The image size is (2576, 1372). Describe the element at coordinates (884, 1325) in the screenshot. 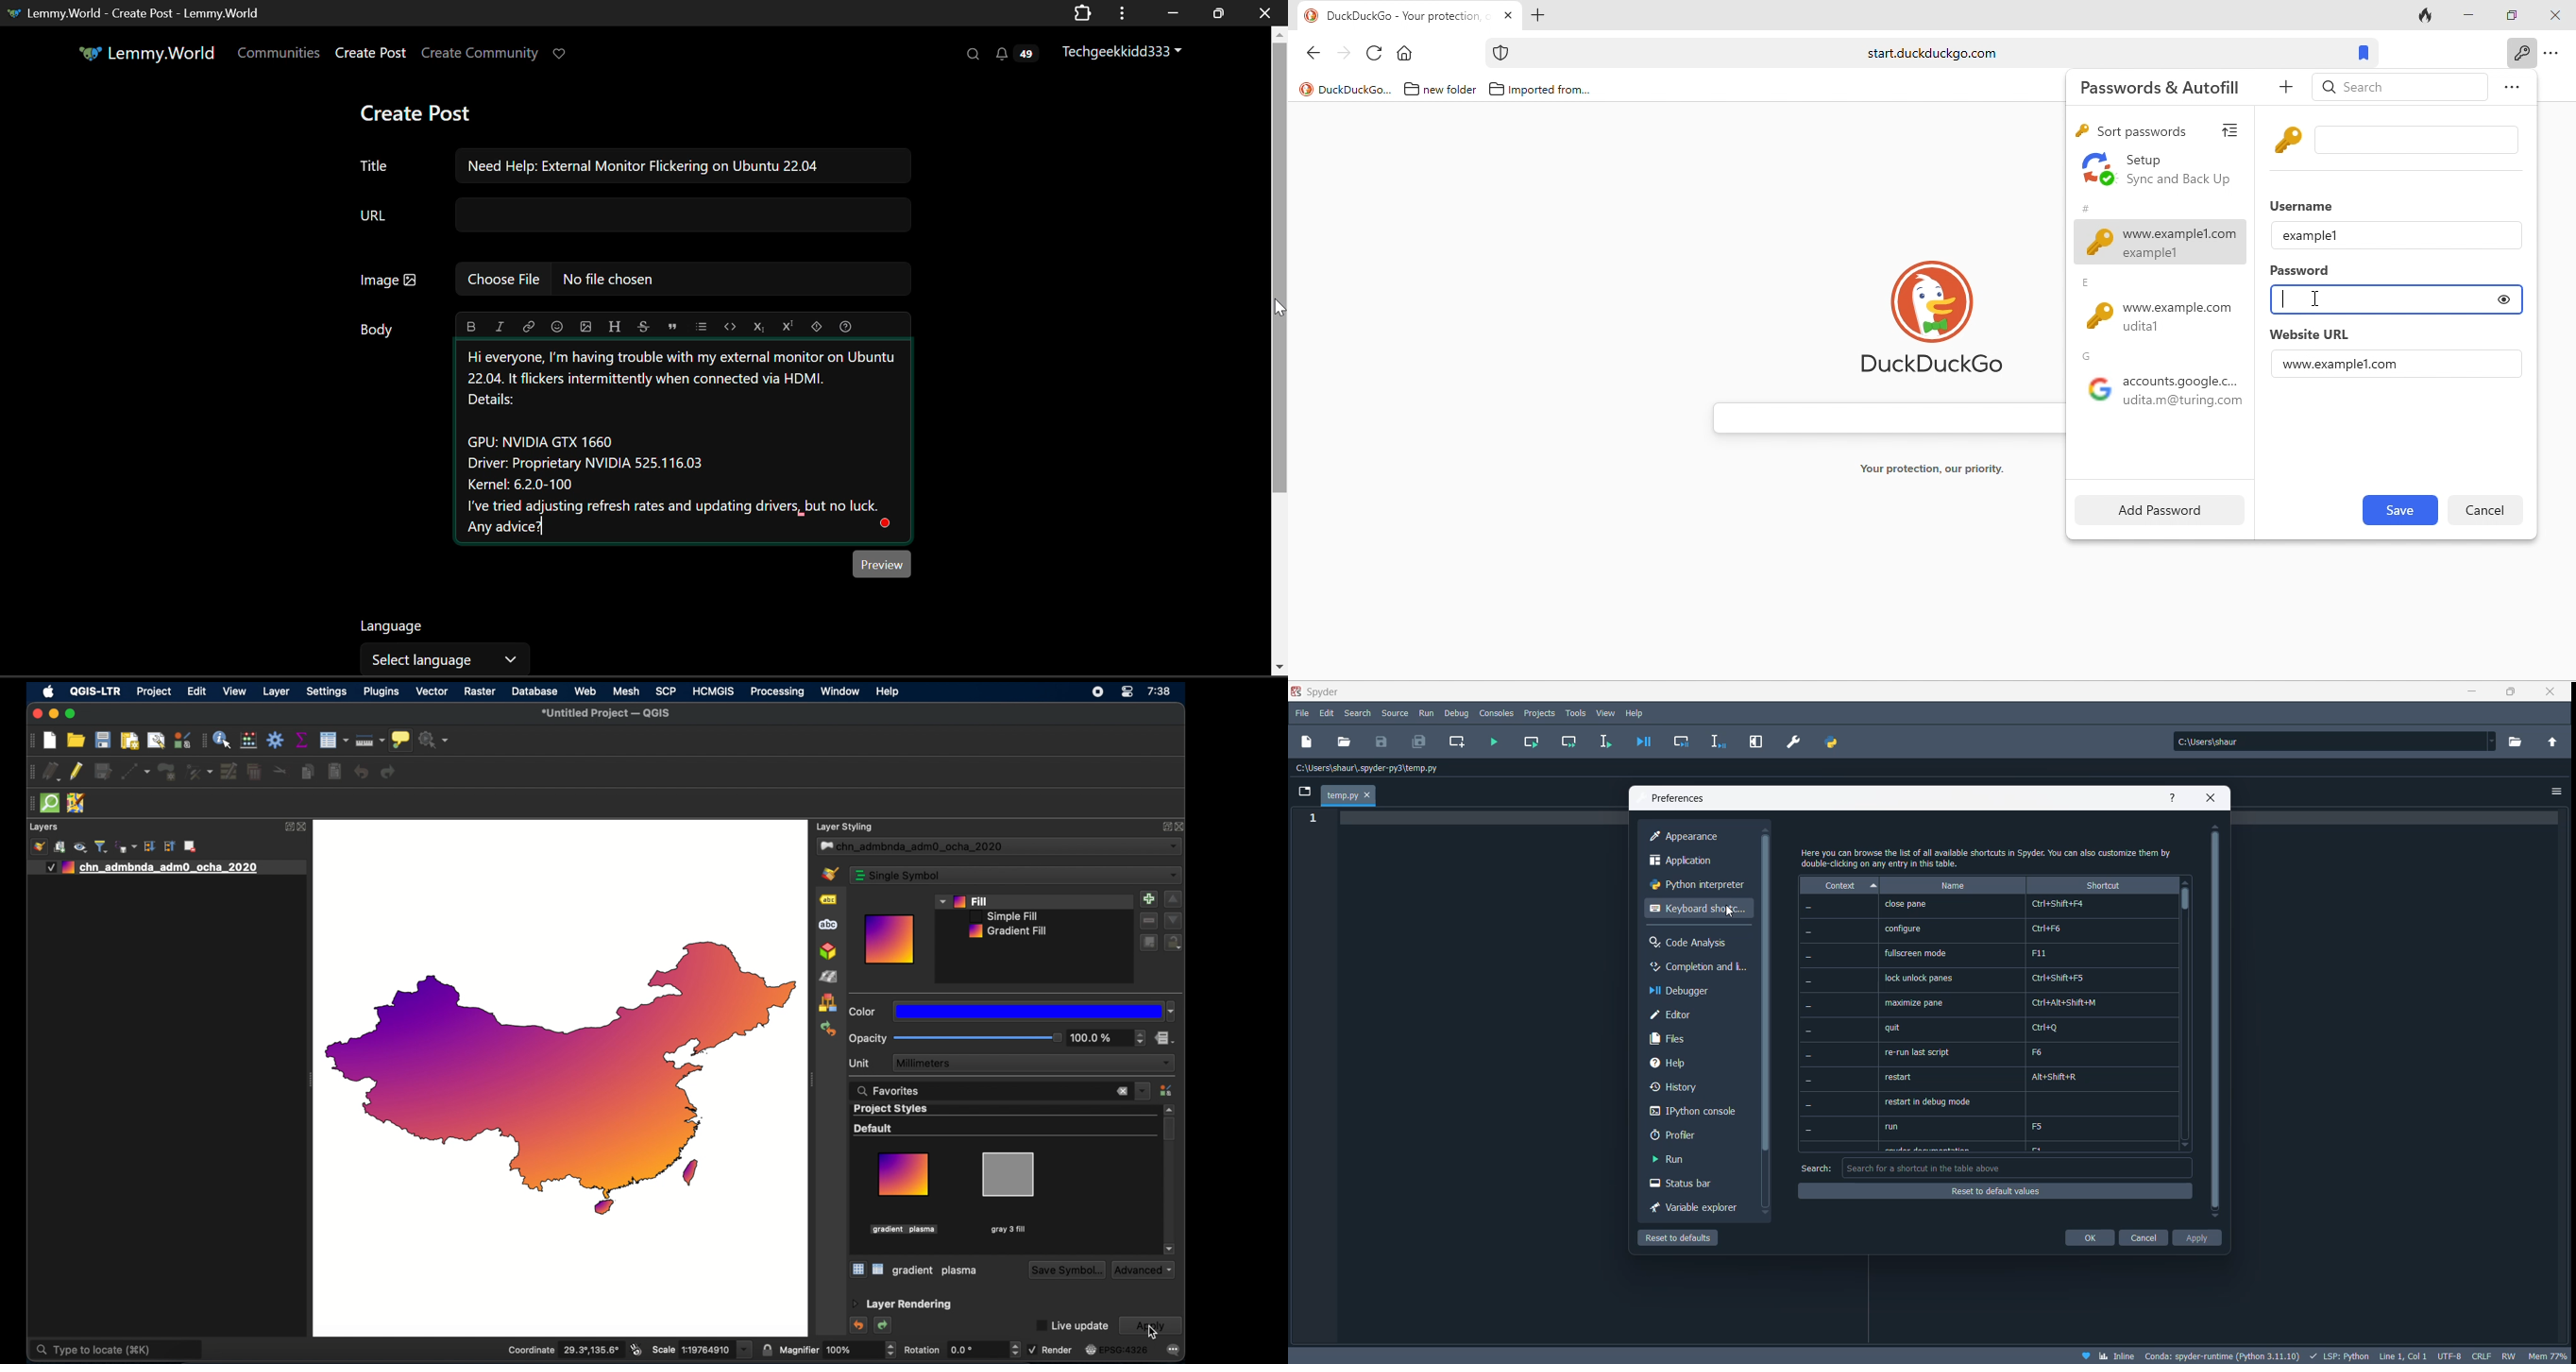

I see `redo` at that location.